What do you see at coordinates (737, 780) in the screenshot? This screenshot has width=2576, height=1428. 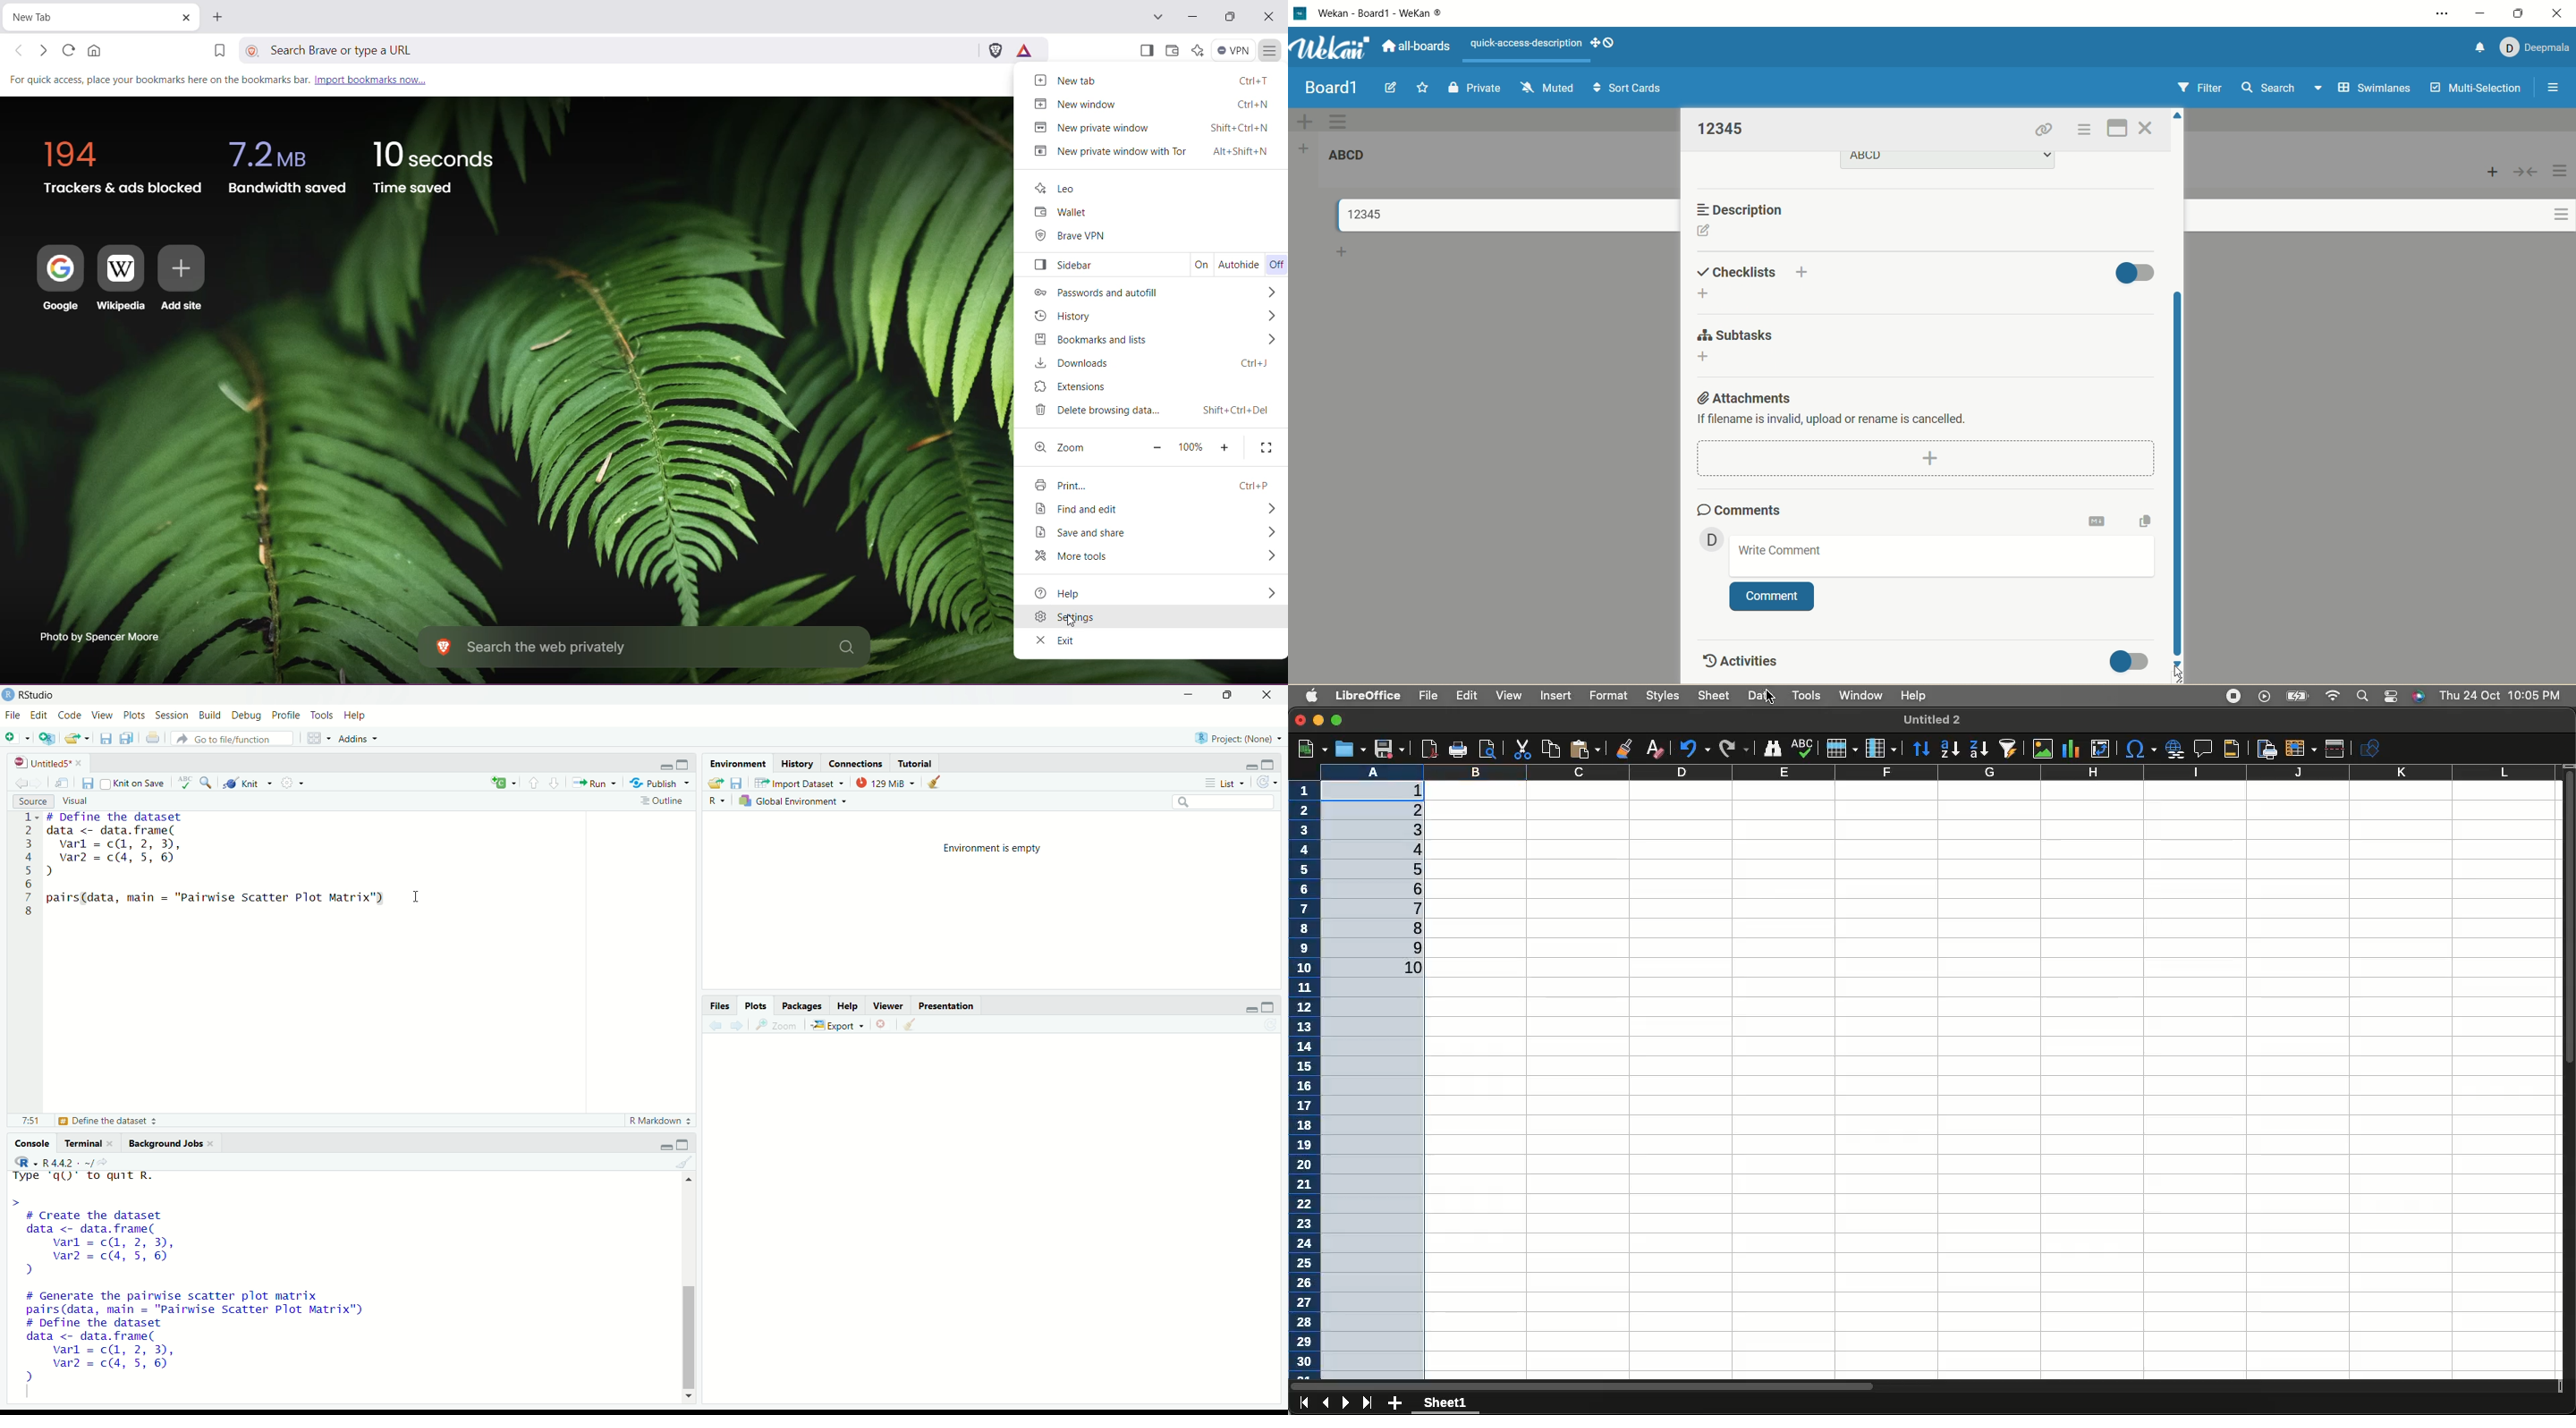 I see `Save workspace as` at bounding box center [737, 780].